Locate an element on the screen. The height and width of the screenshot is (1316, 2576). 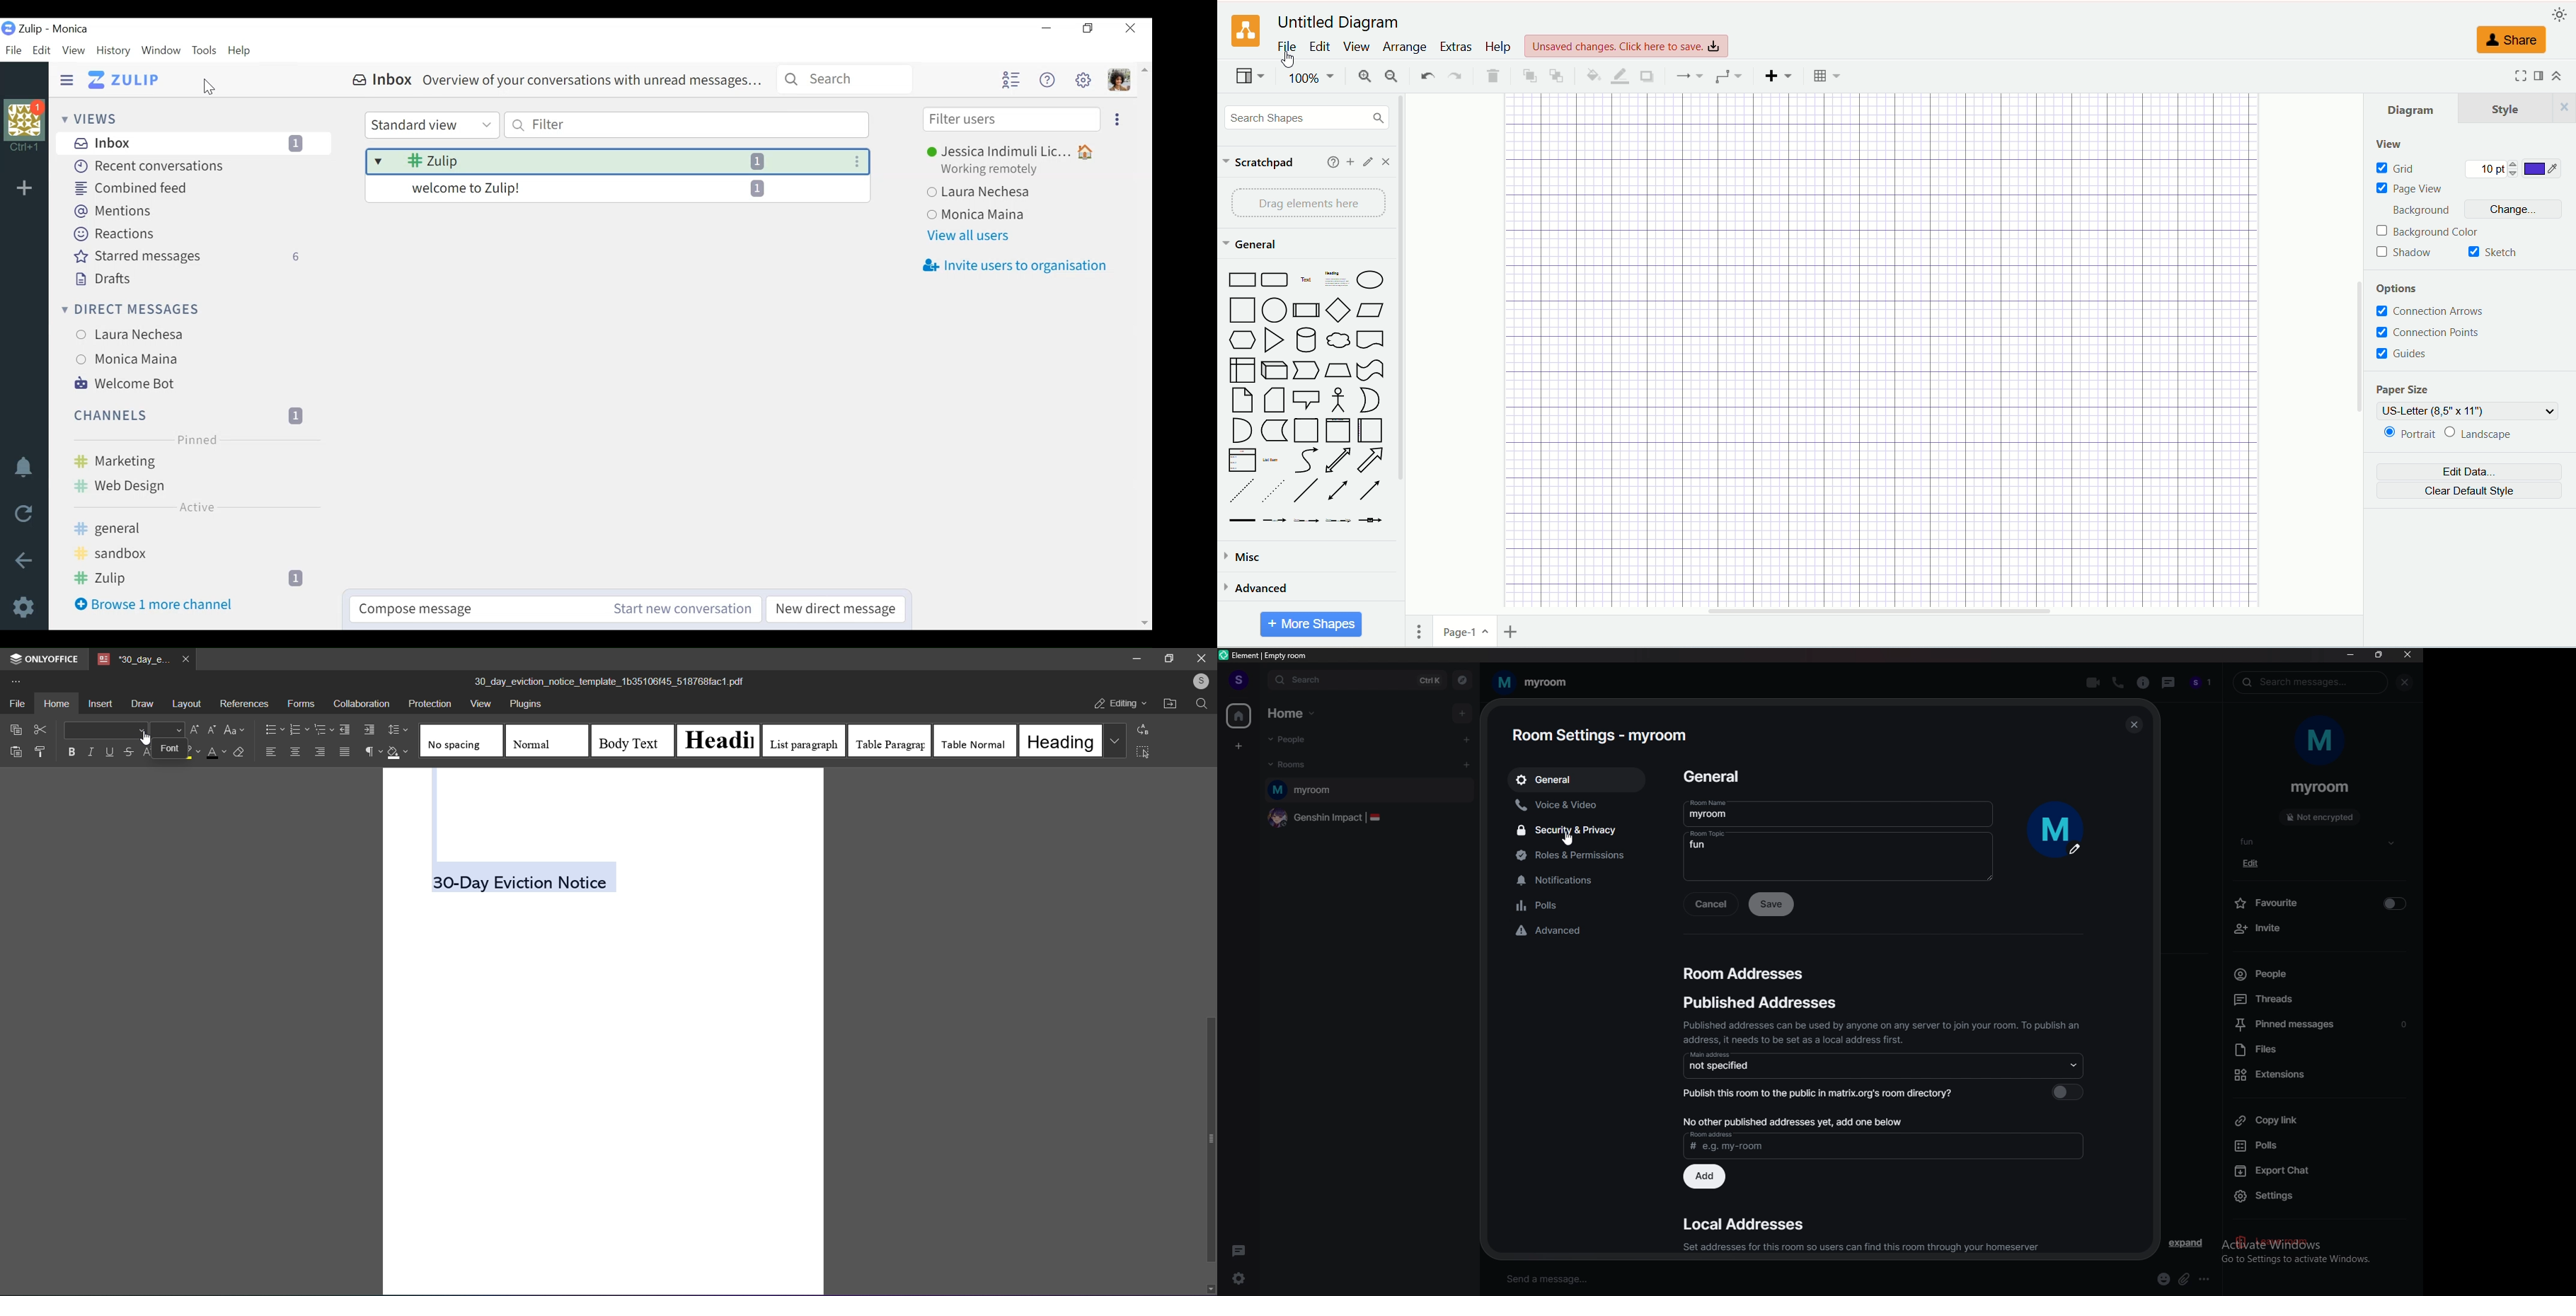
Edit is located at coordinates (43, 51).